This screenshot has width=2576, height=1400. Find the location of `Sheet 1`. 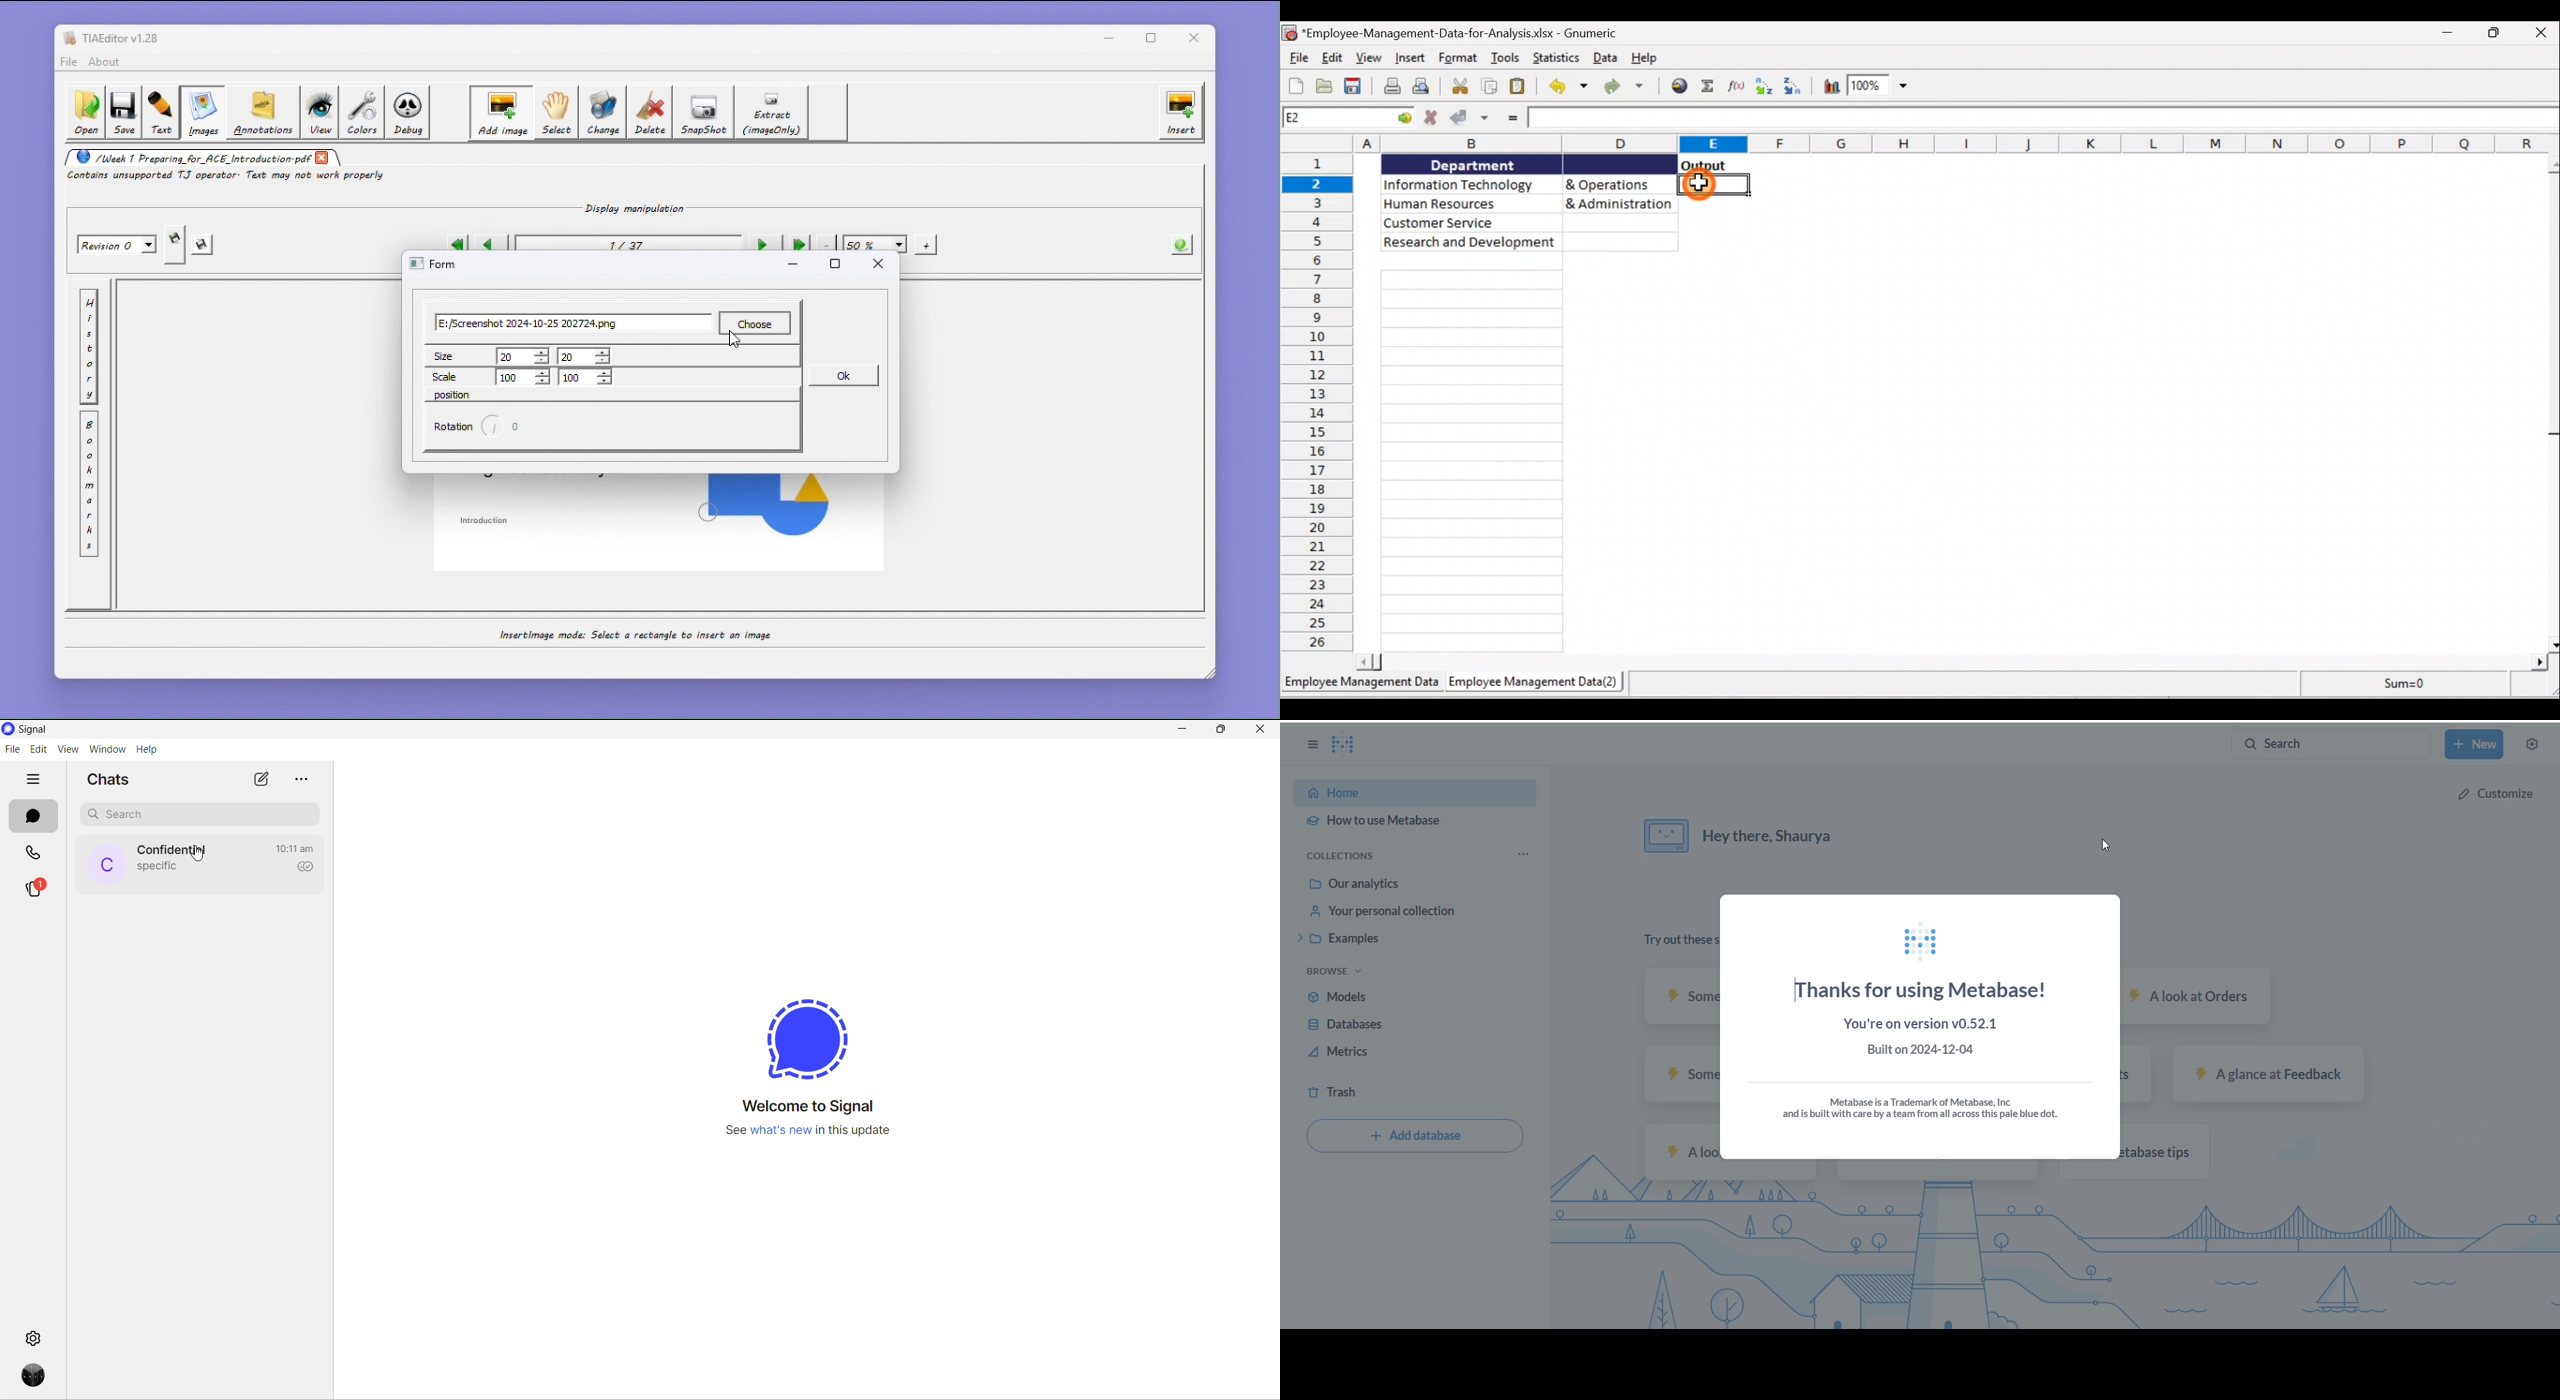

Sheet 1 is located at coordinates (1363, 687).